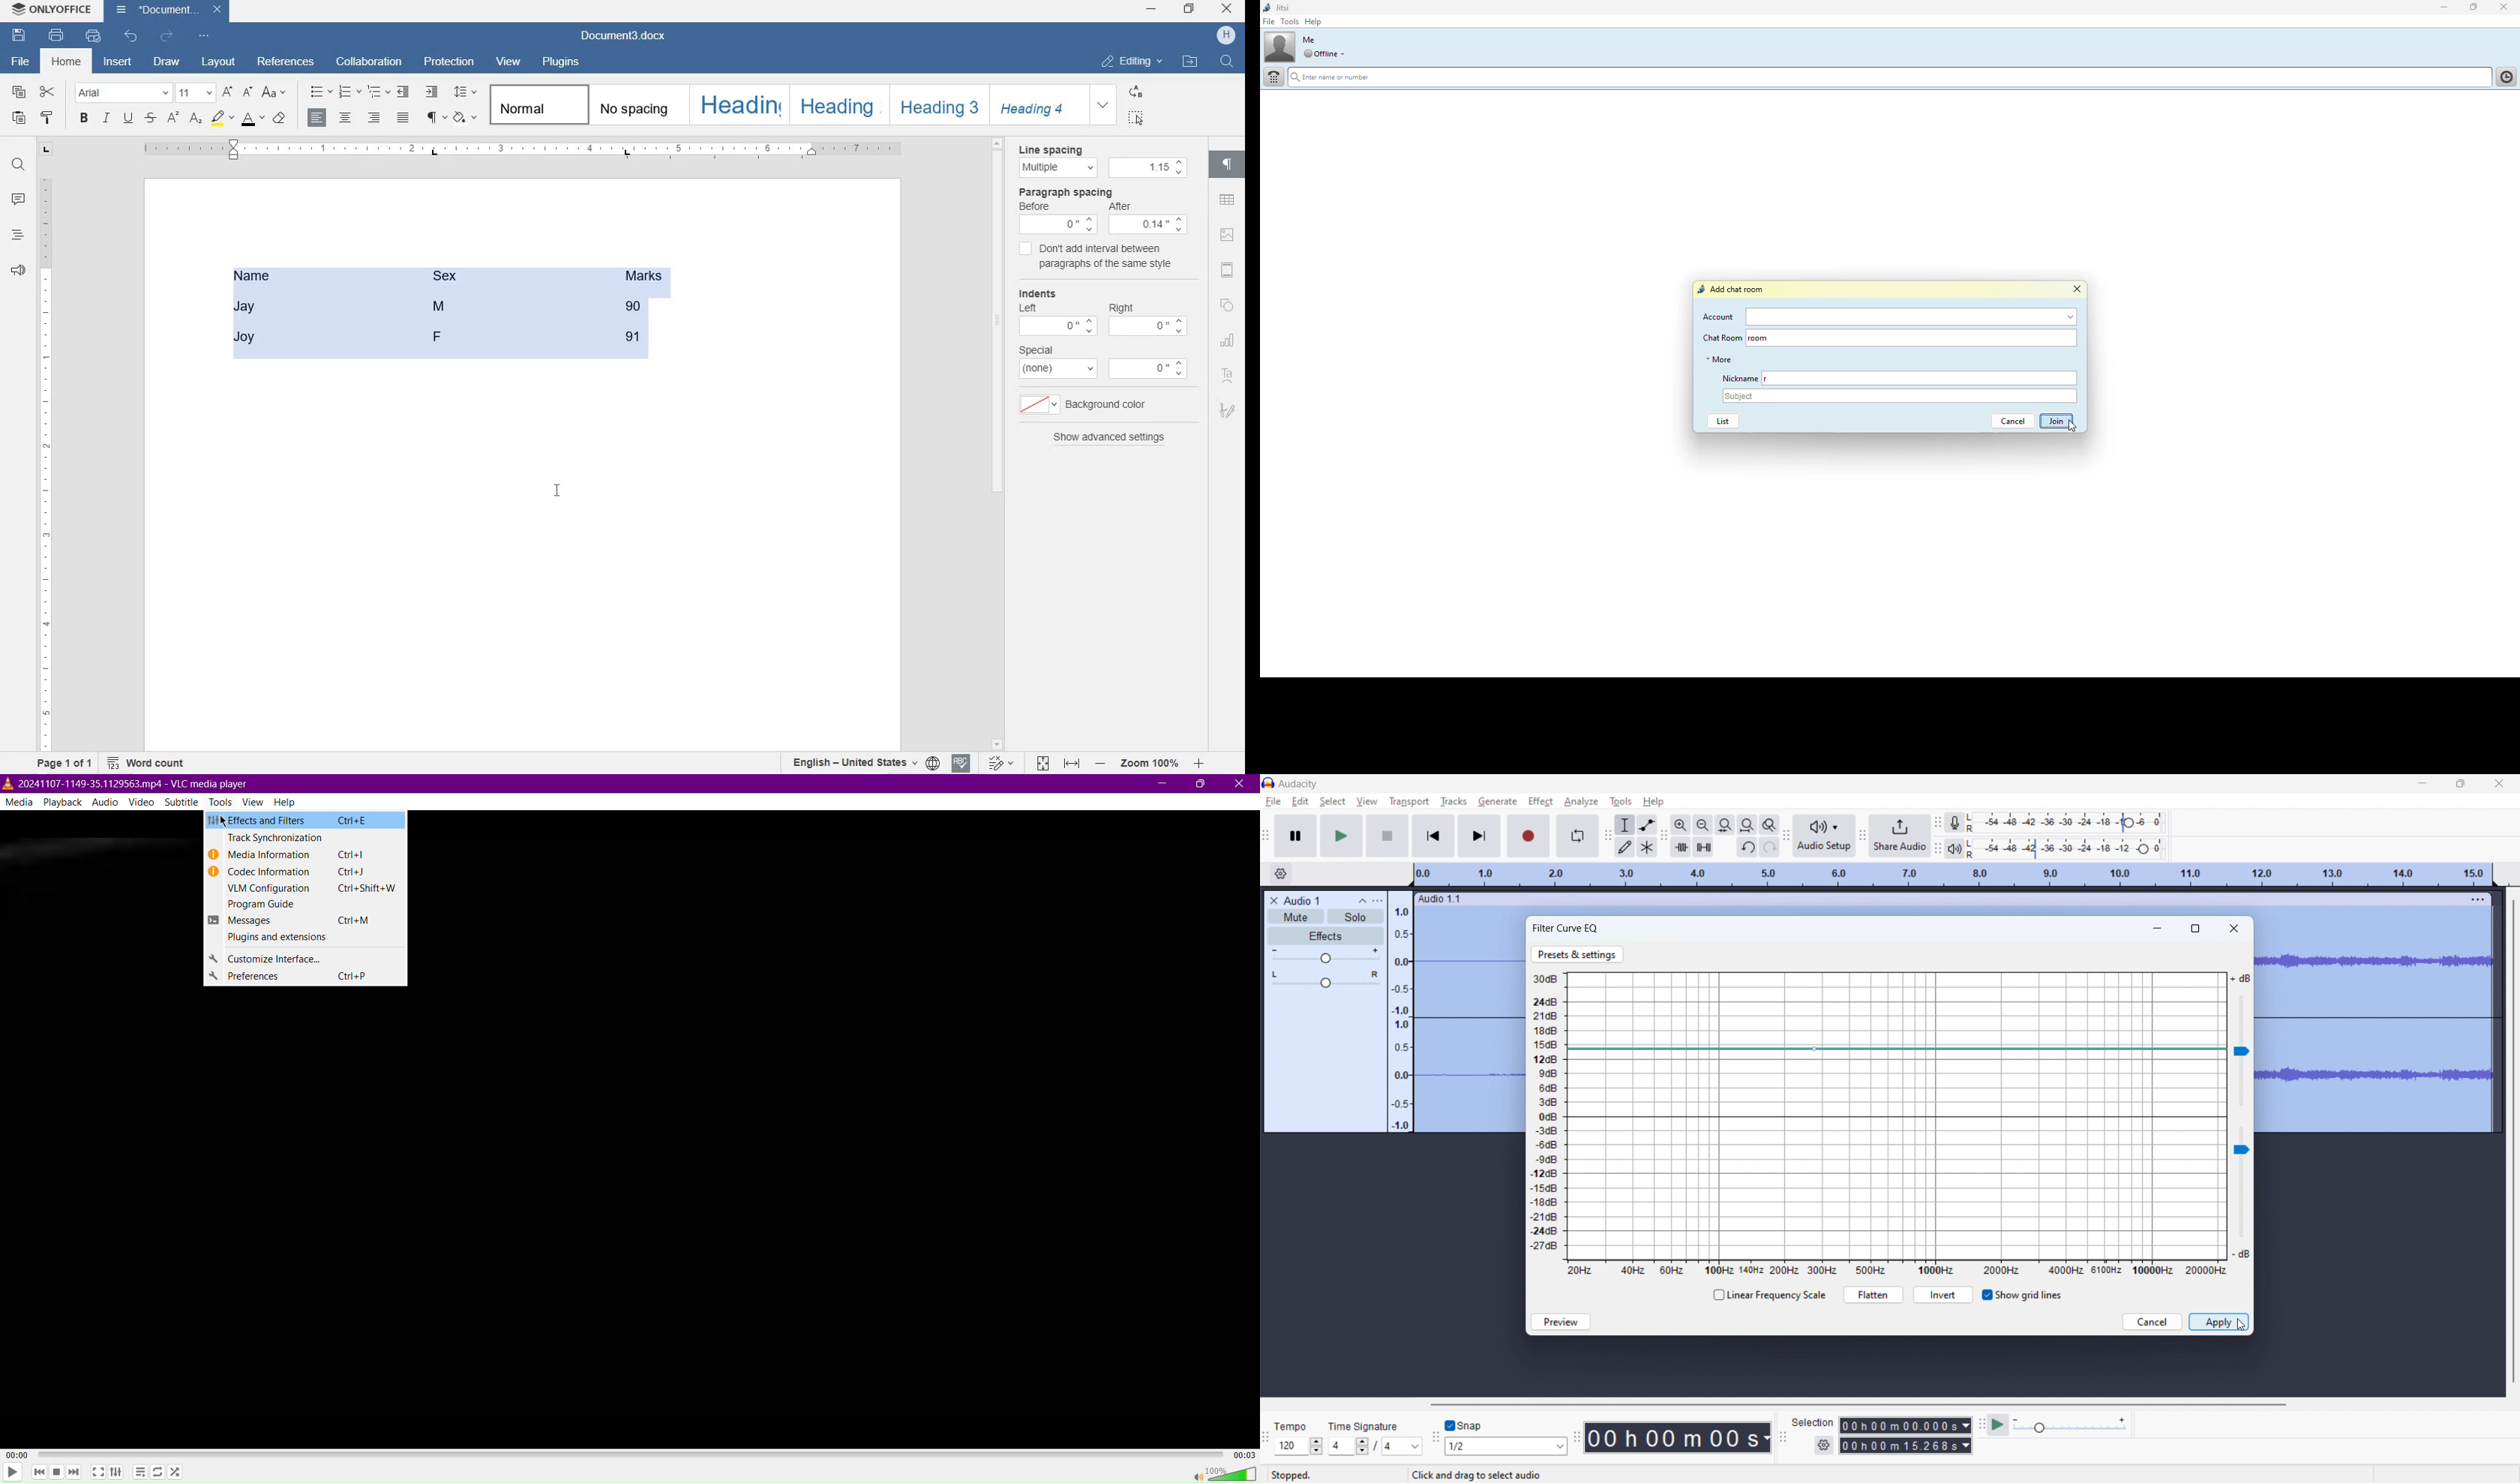 This screenshot has height=1484, width=2520. Describe the element at coordinates (1746, 848) in the screenshot. I see `undo` at that location.